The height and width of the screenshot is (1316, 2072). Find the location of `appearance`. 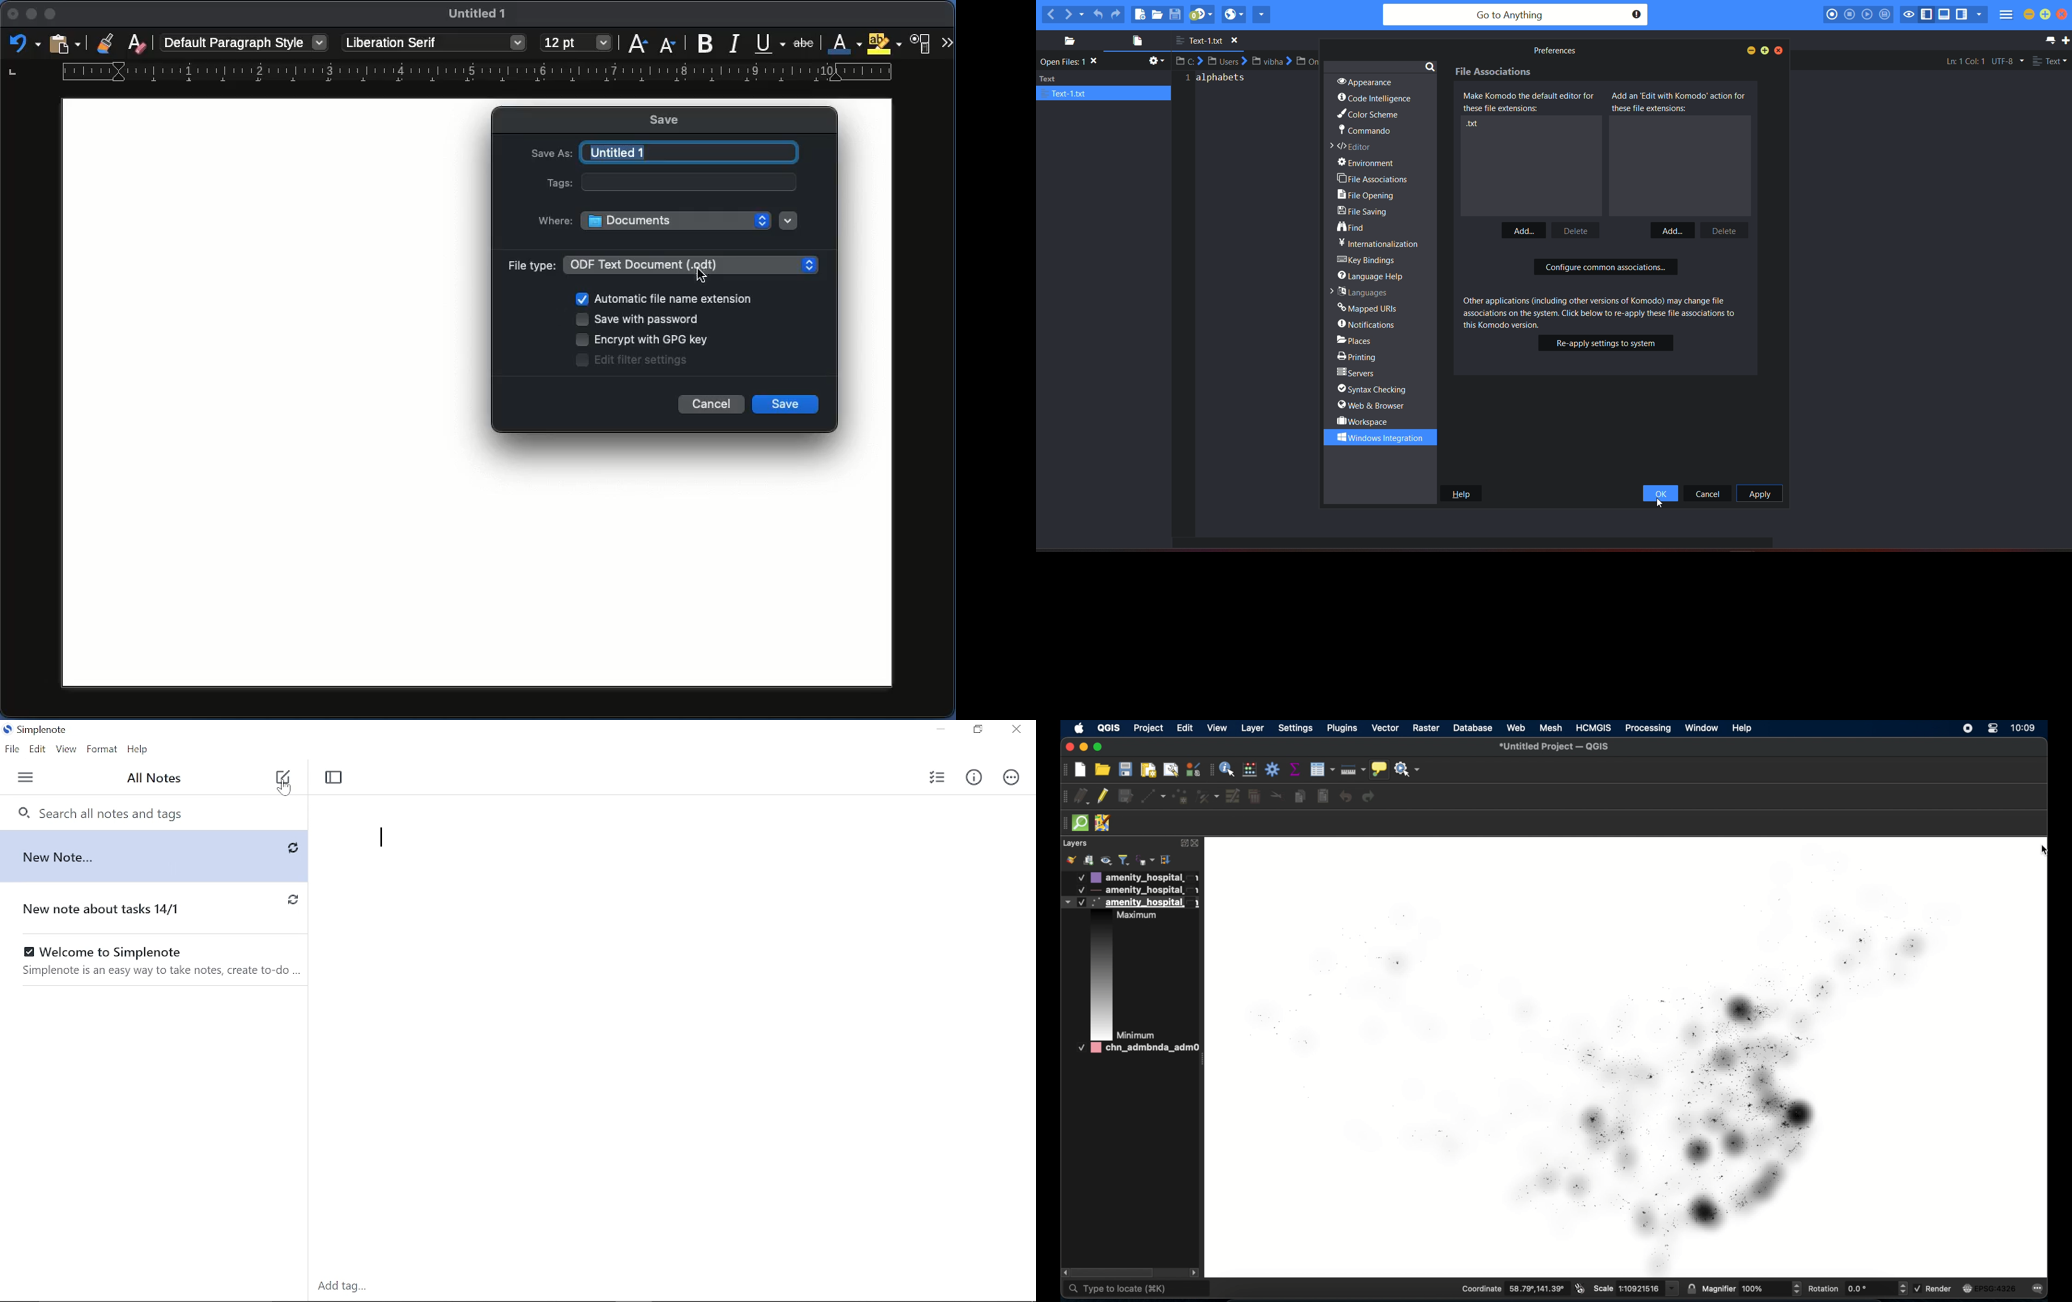

appearance is located at coordinates (1362, 81).